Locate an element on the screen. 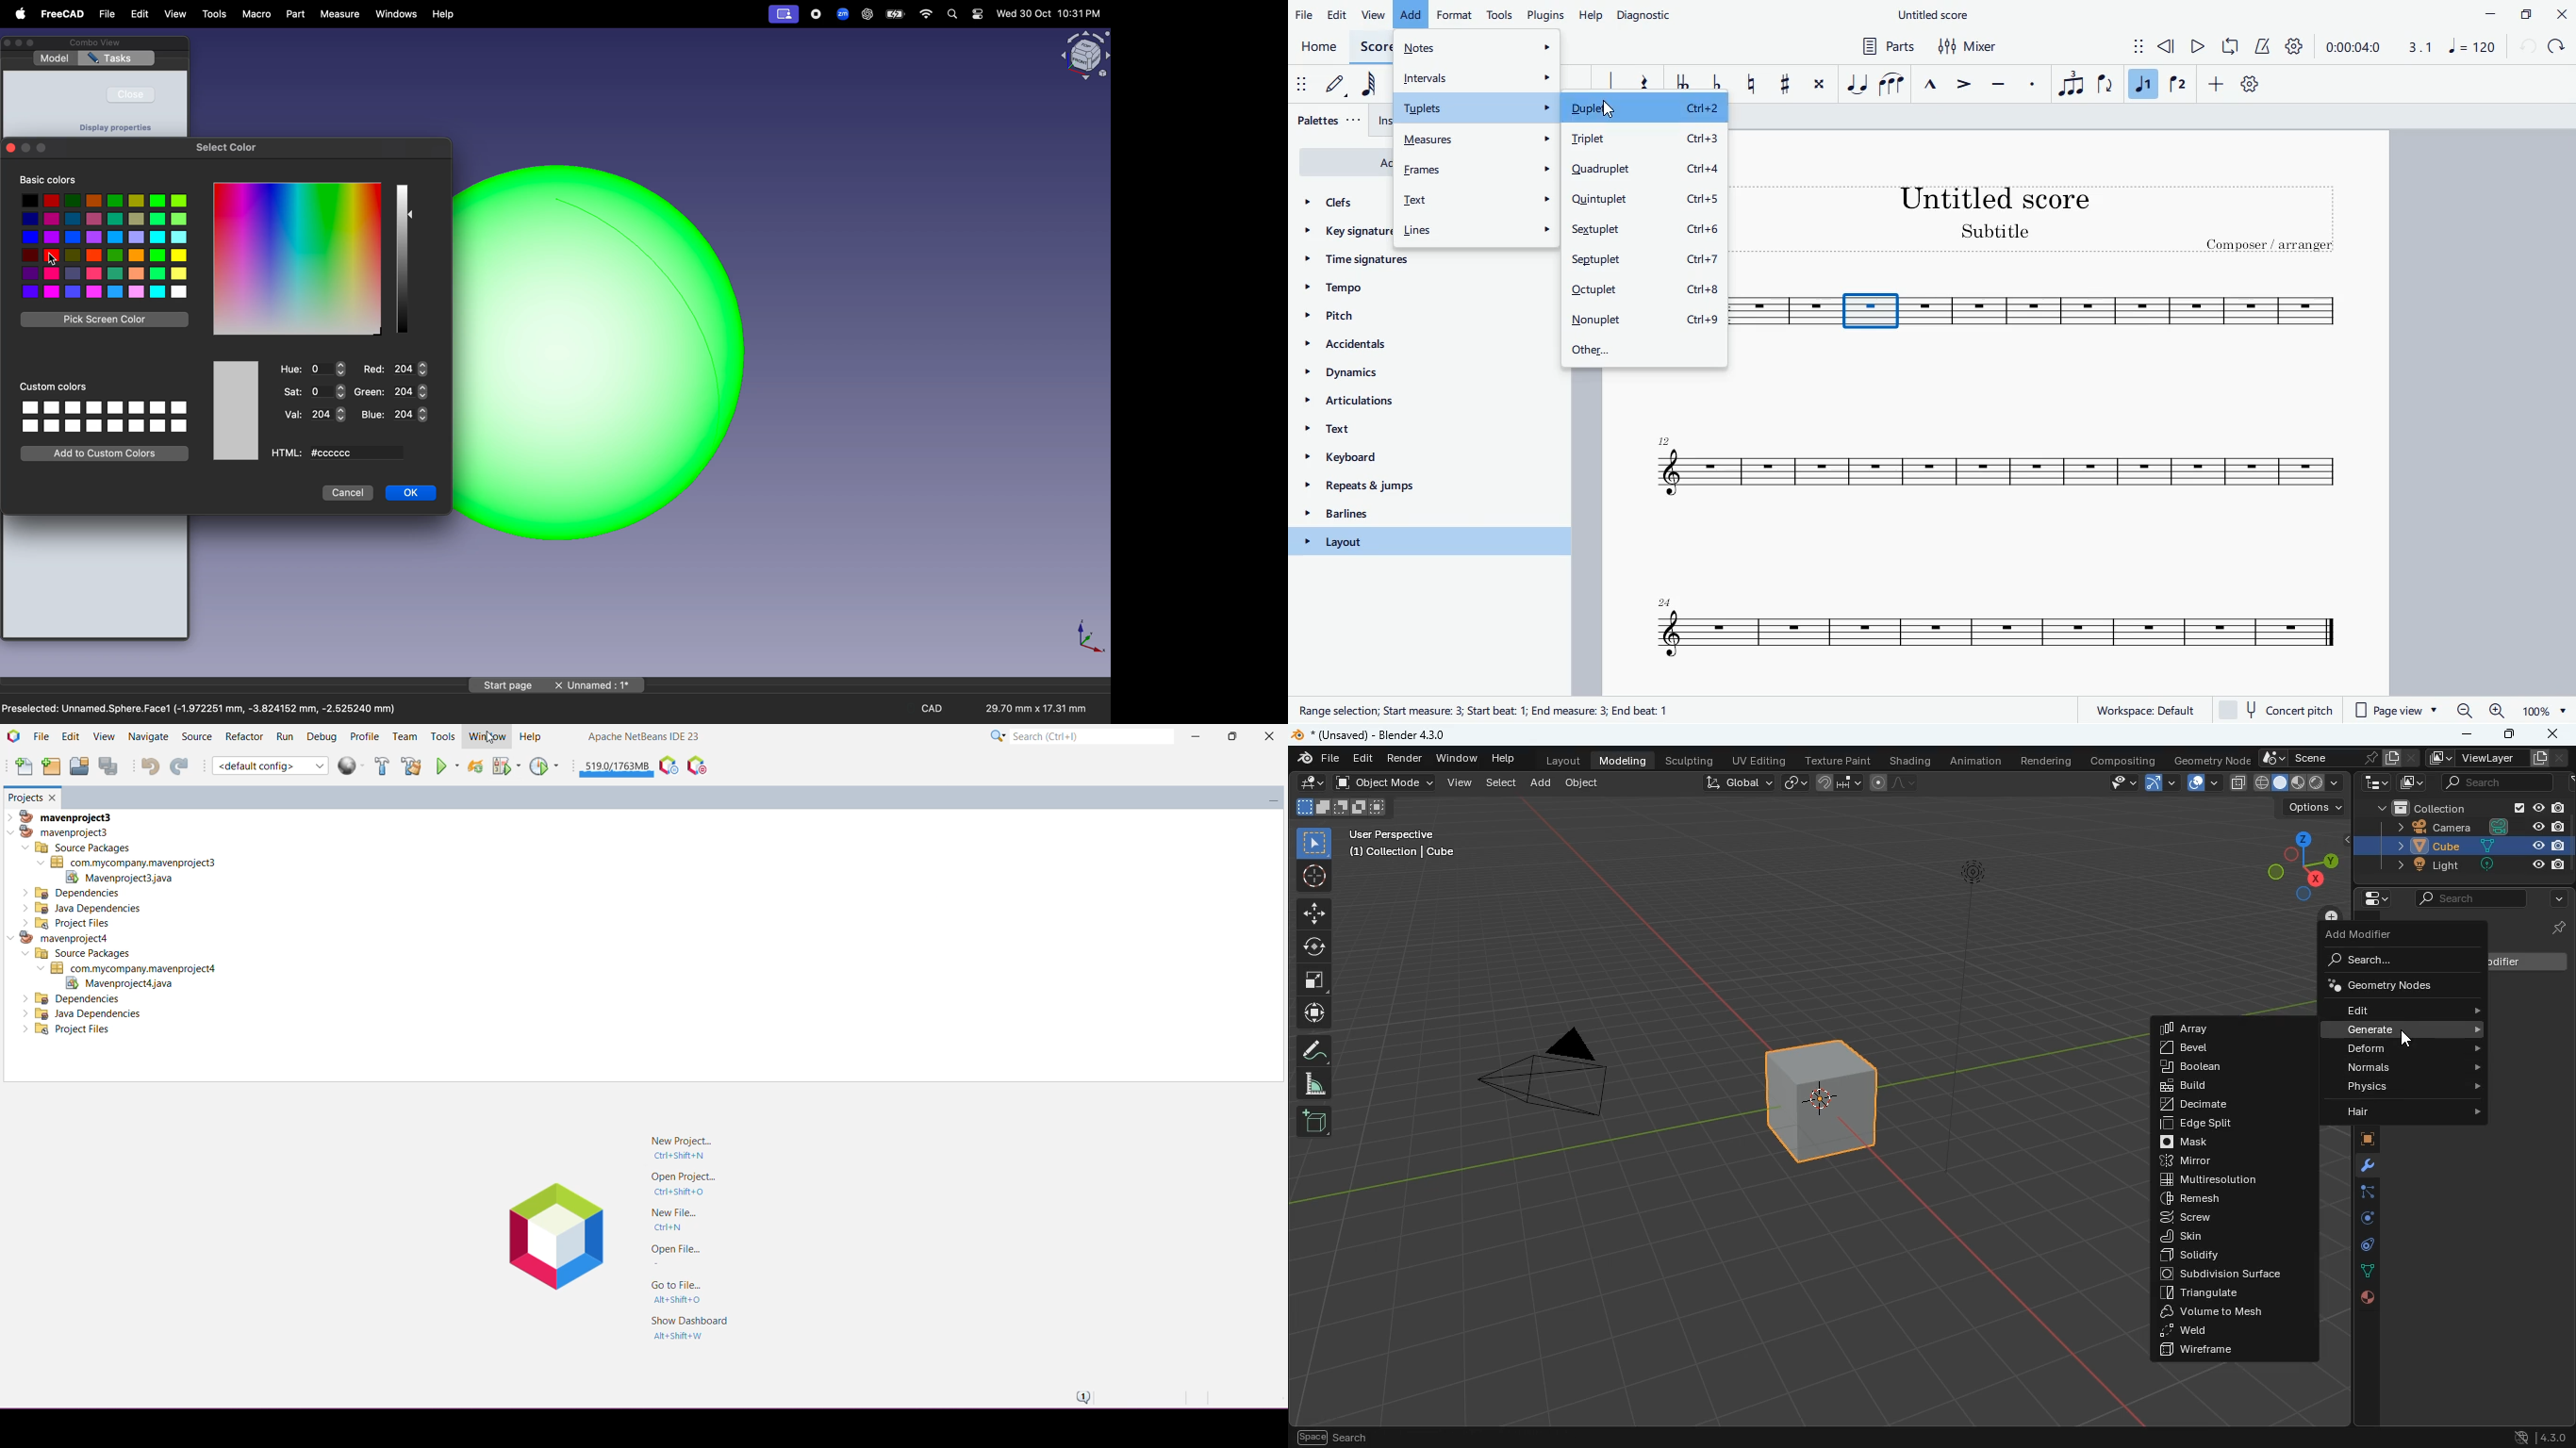  edit is located at coordinates (138, 14).